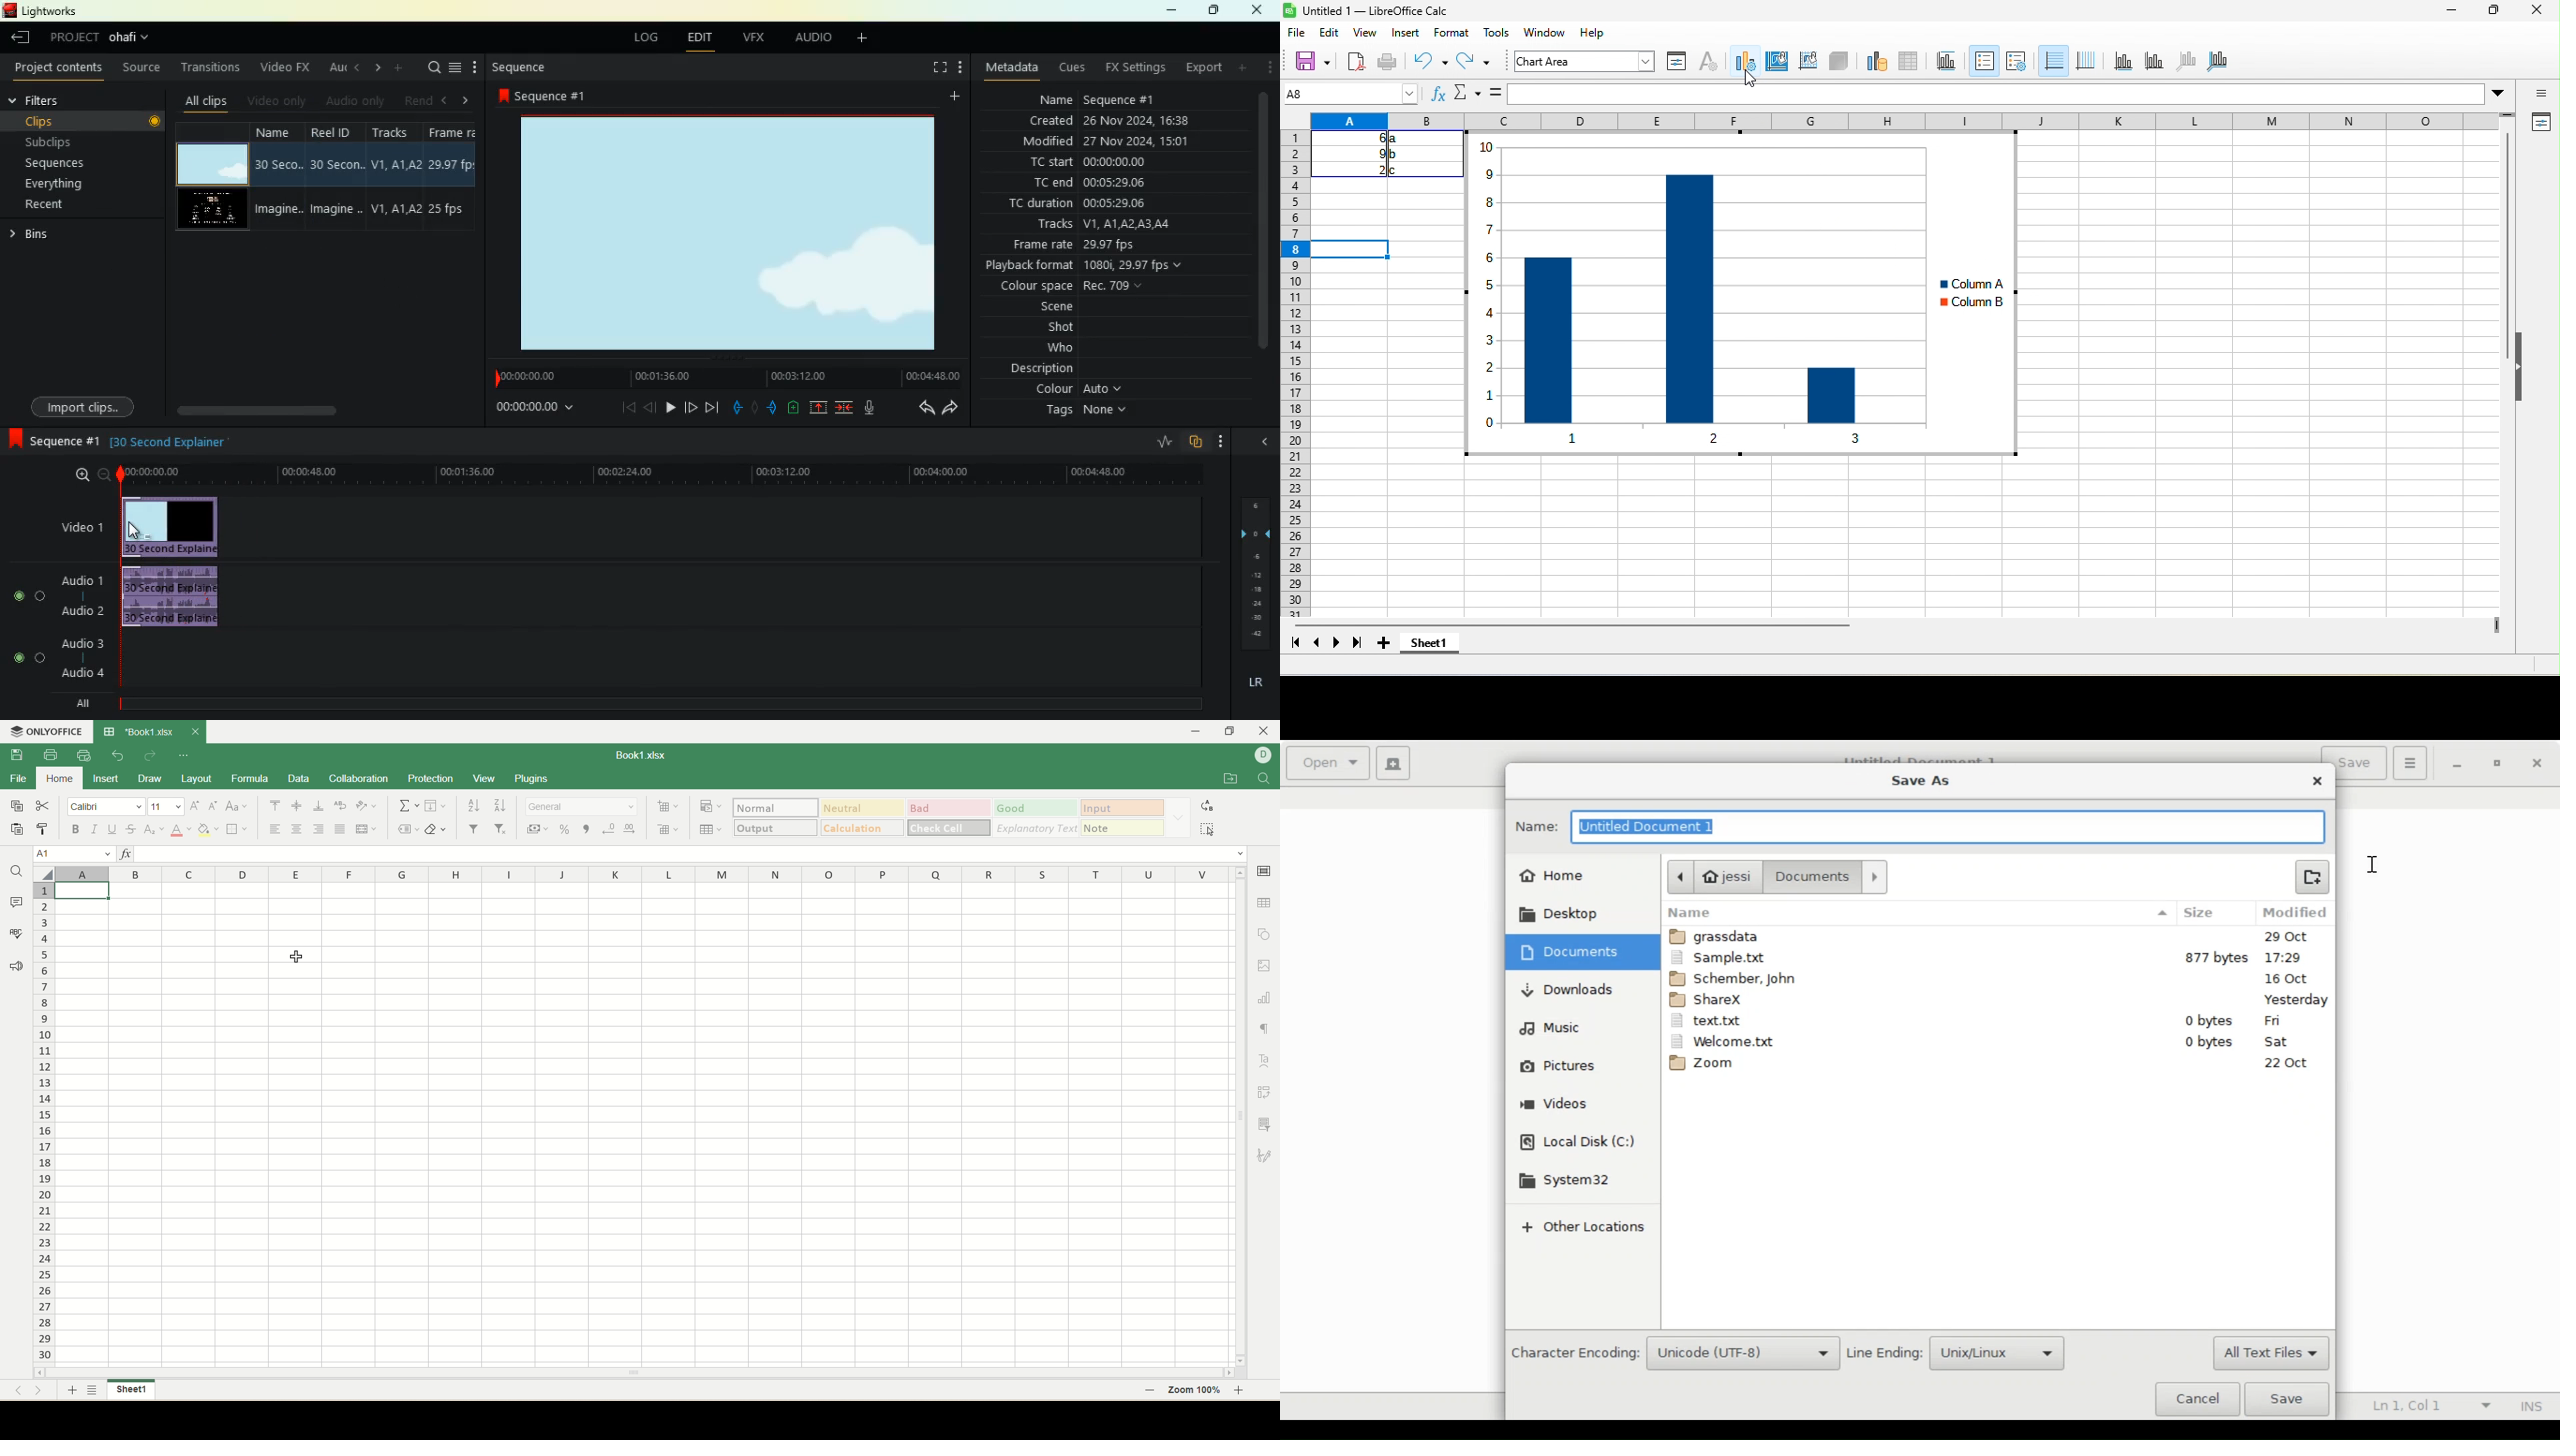 The height and width of the screenshot is (1456, 2576). Describe the element at coordinates (1807, 60) in the screenshot. I see `chart wall` at that location.